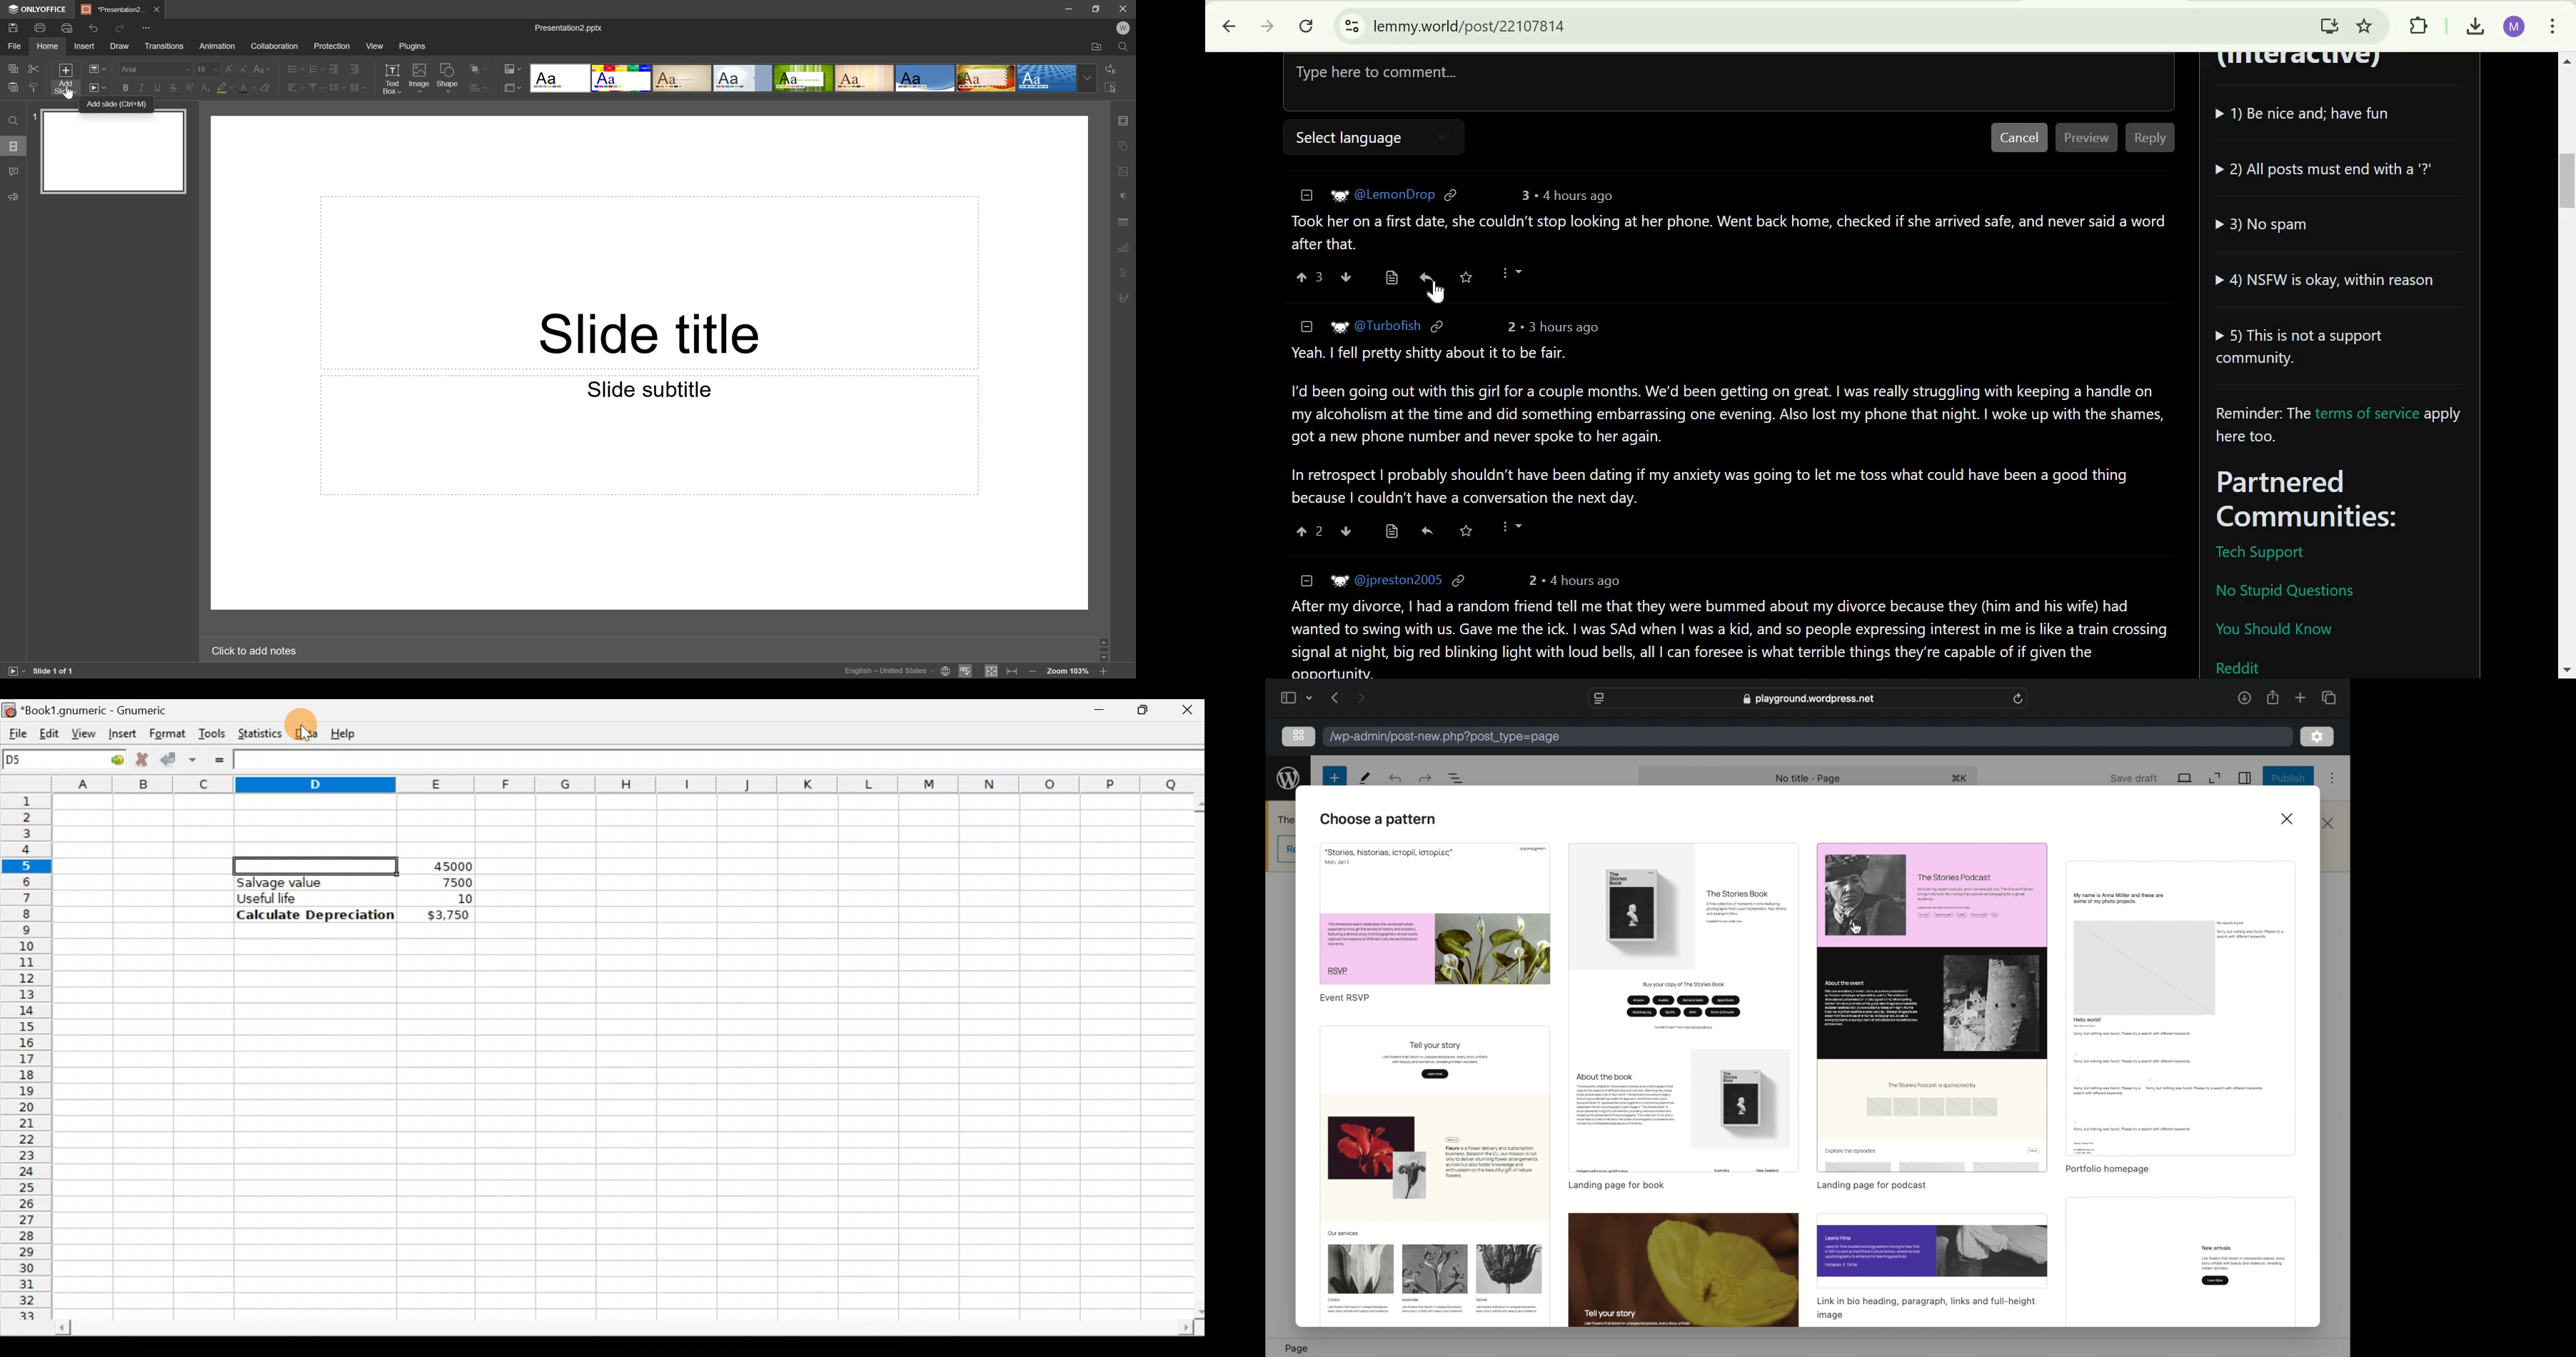 This screenshot has width=2576, height=1372. Describe the element at coordinates (2246, 778) in the screenshot. I see `sidebar` at that location.